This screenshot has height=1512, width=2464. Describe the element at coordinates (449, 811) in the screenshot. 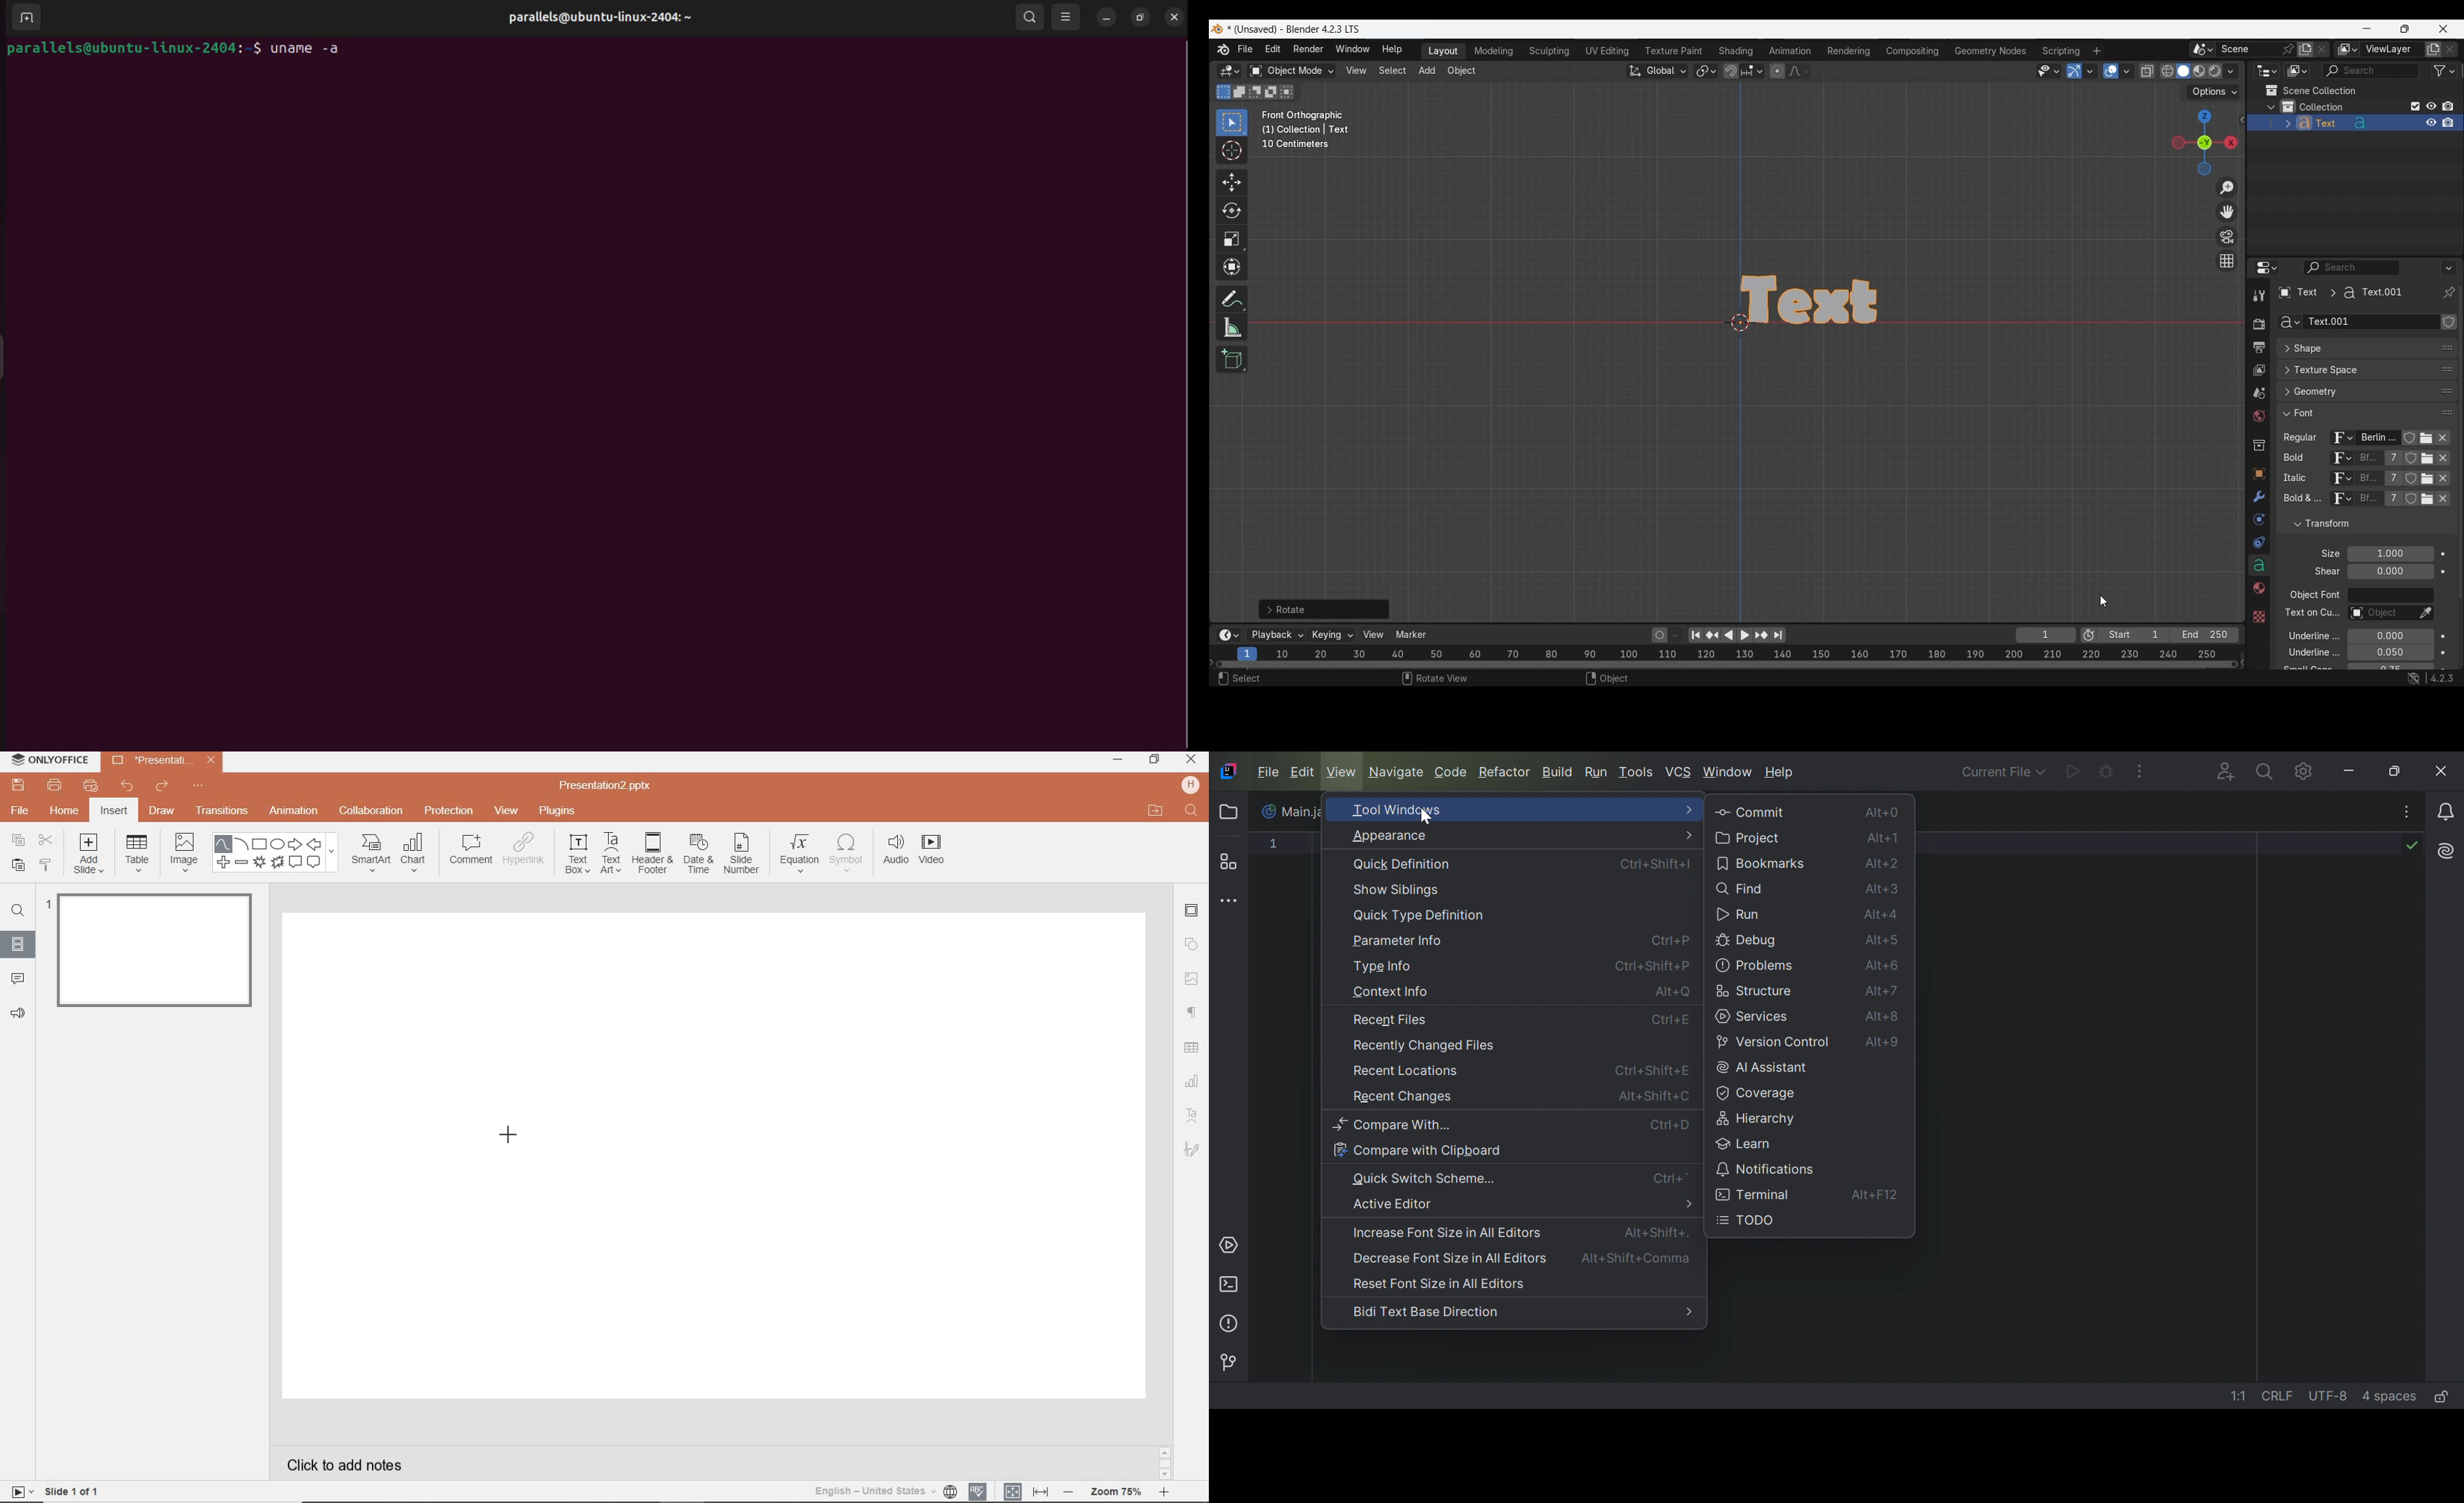

I see `PROTECTION` at that location.